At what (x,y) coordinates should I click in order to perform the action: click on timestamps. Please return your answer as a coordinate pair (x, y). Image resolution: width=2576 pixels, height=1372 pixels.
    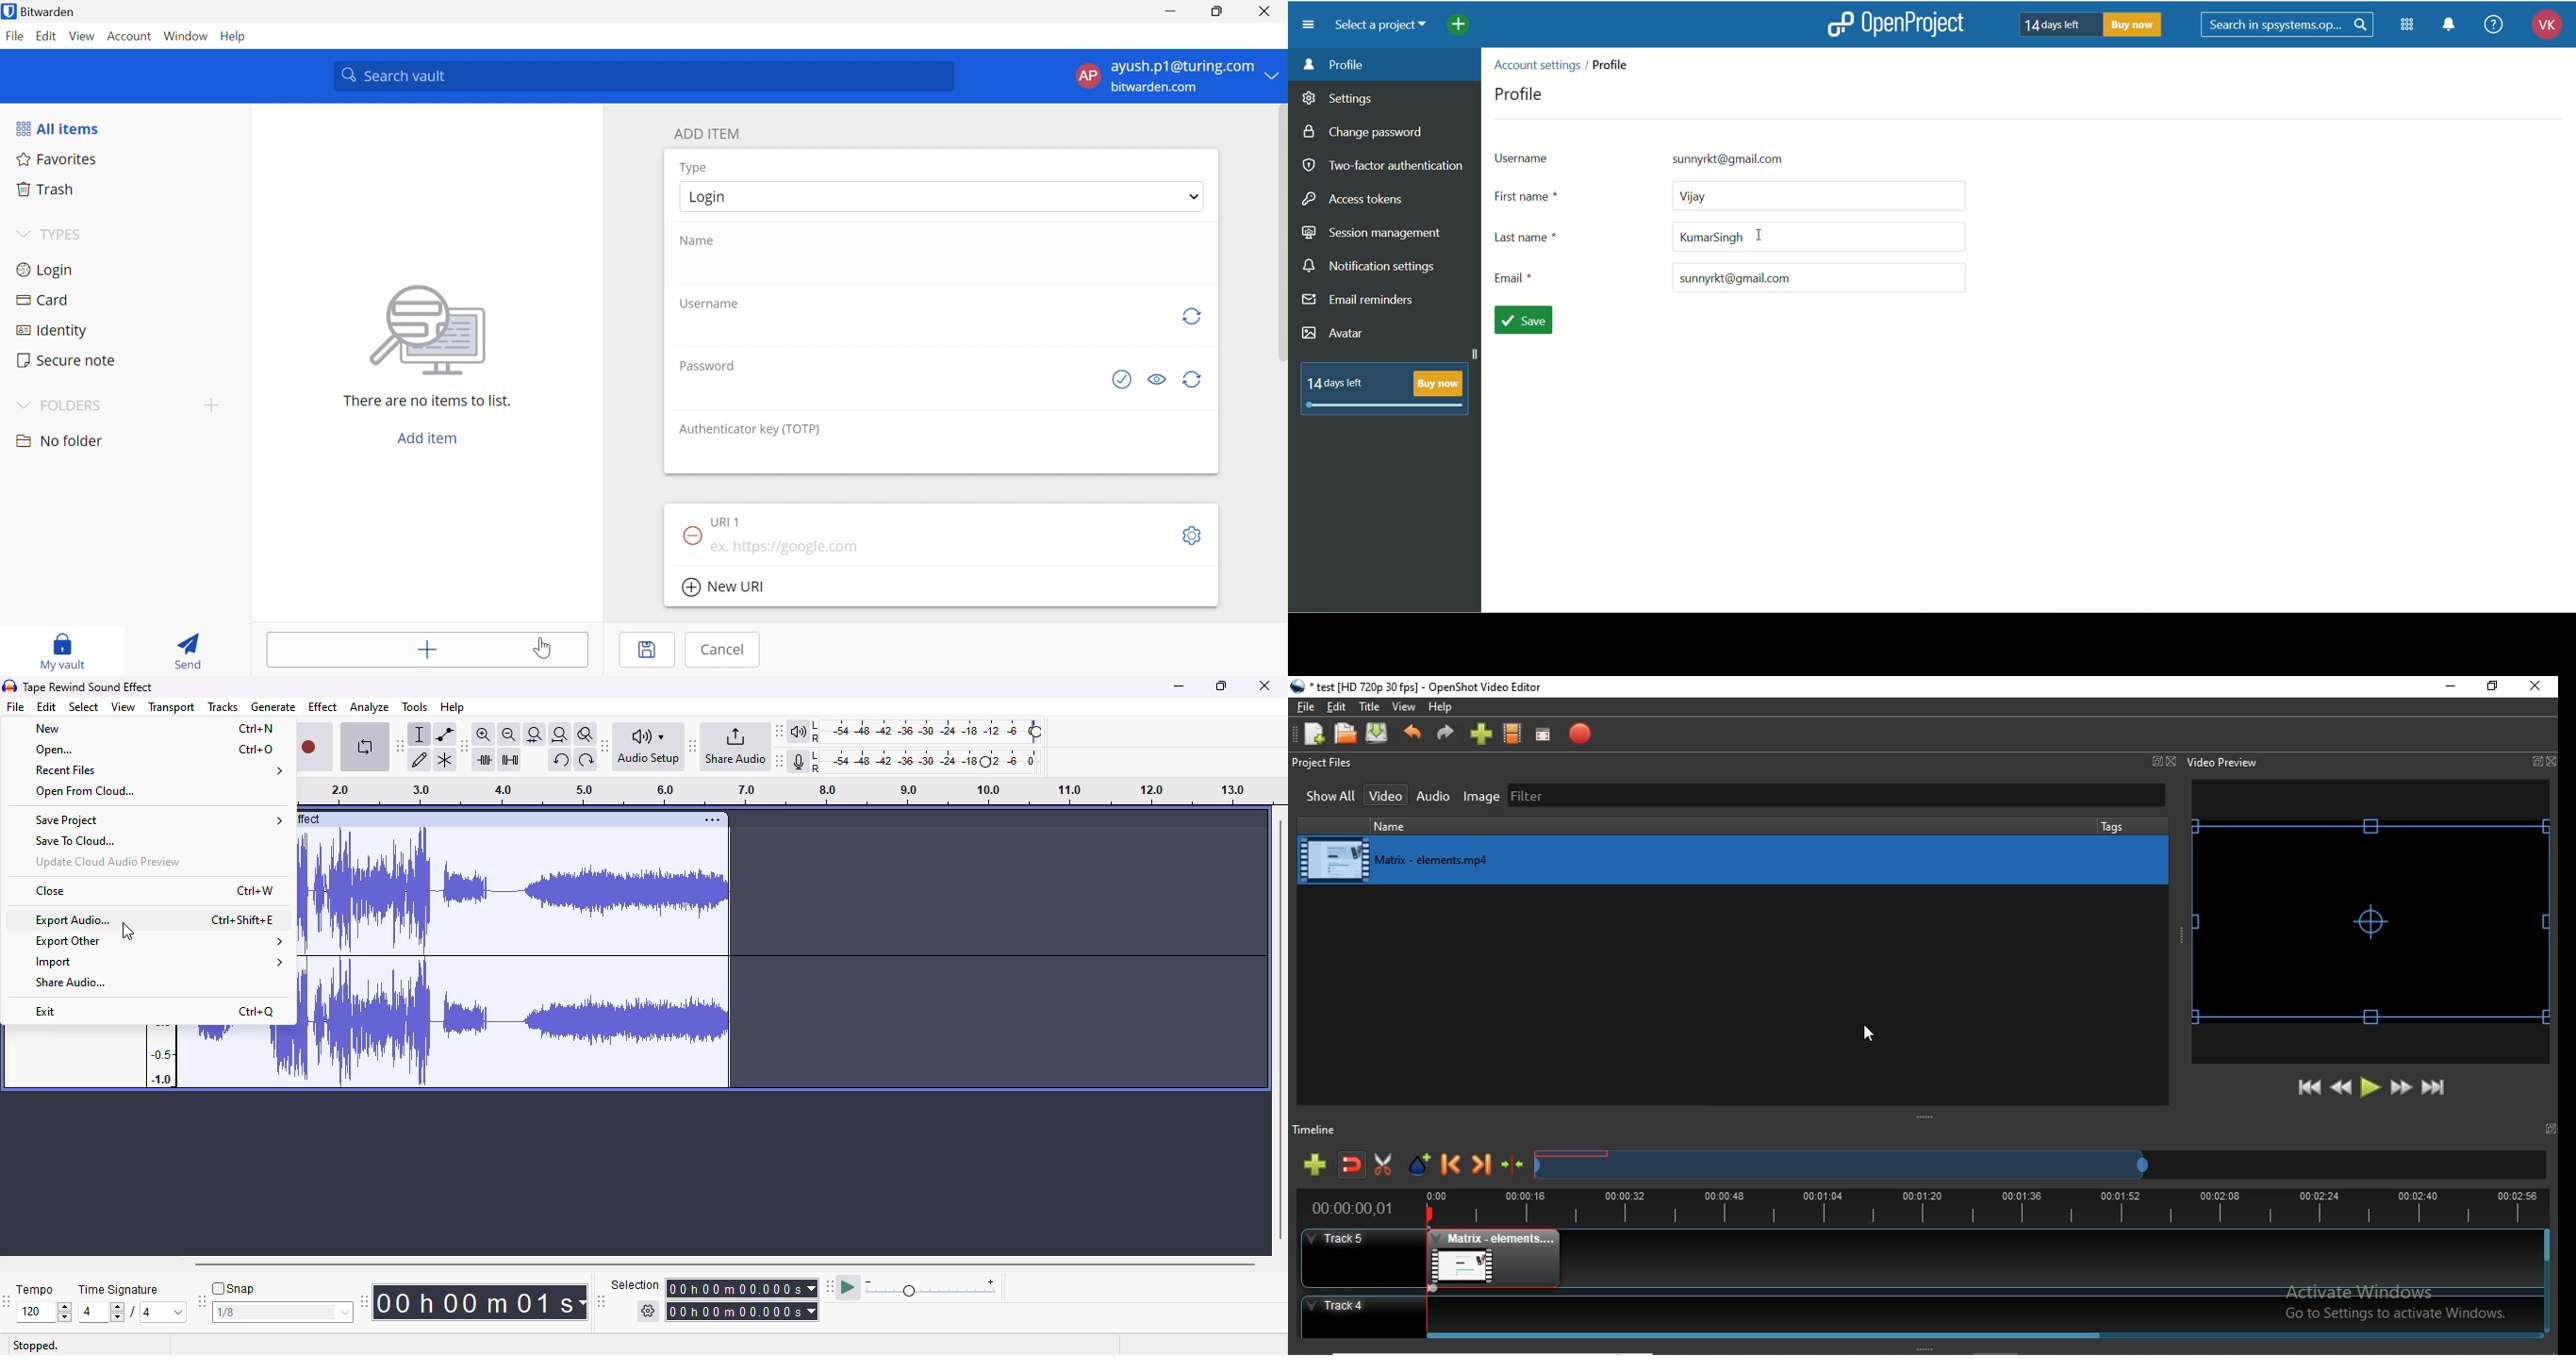
    Looking at the image, I should click on (776, 790).